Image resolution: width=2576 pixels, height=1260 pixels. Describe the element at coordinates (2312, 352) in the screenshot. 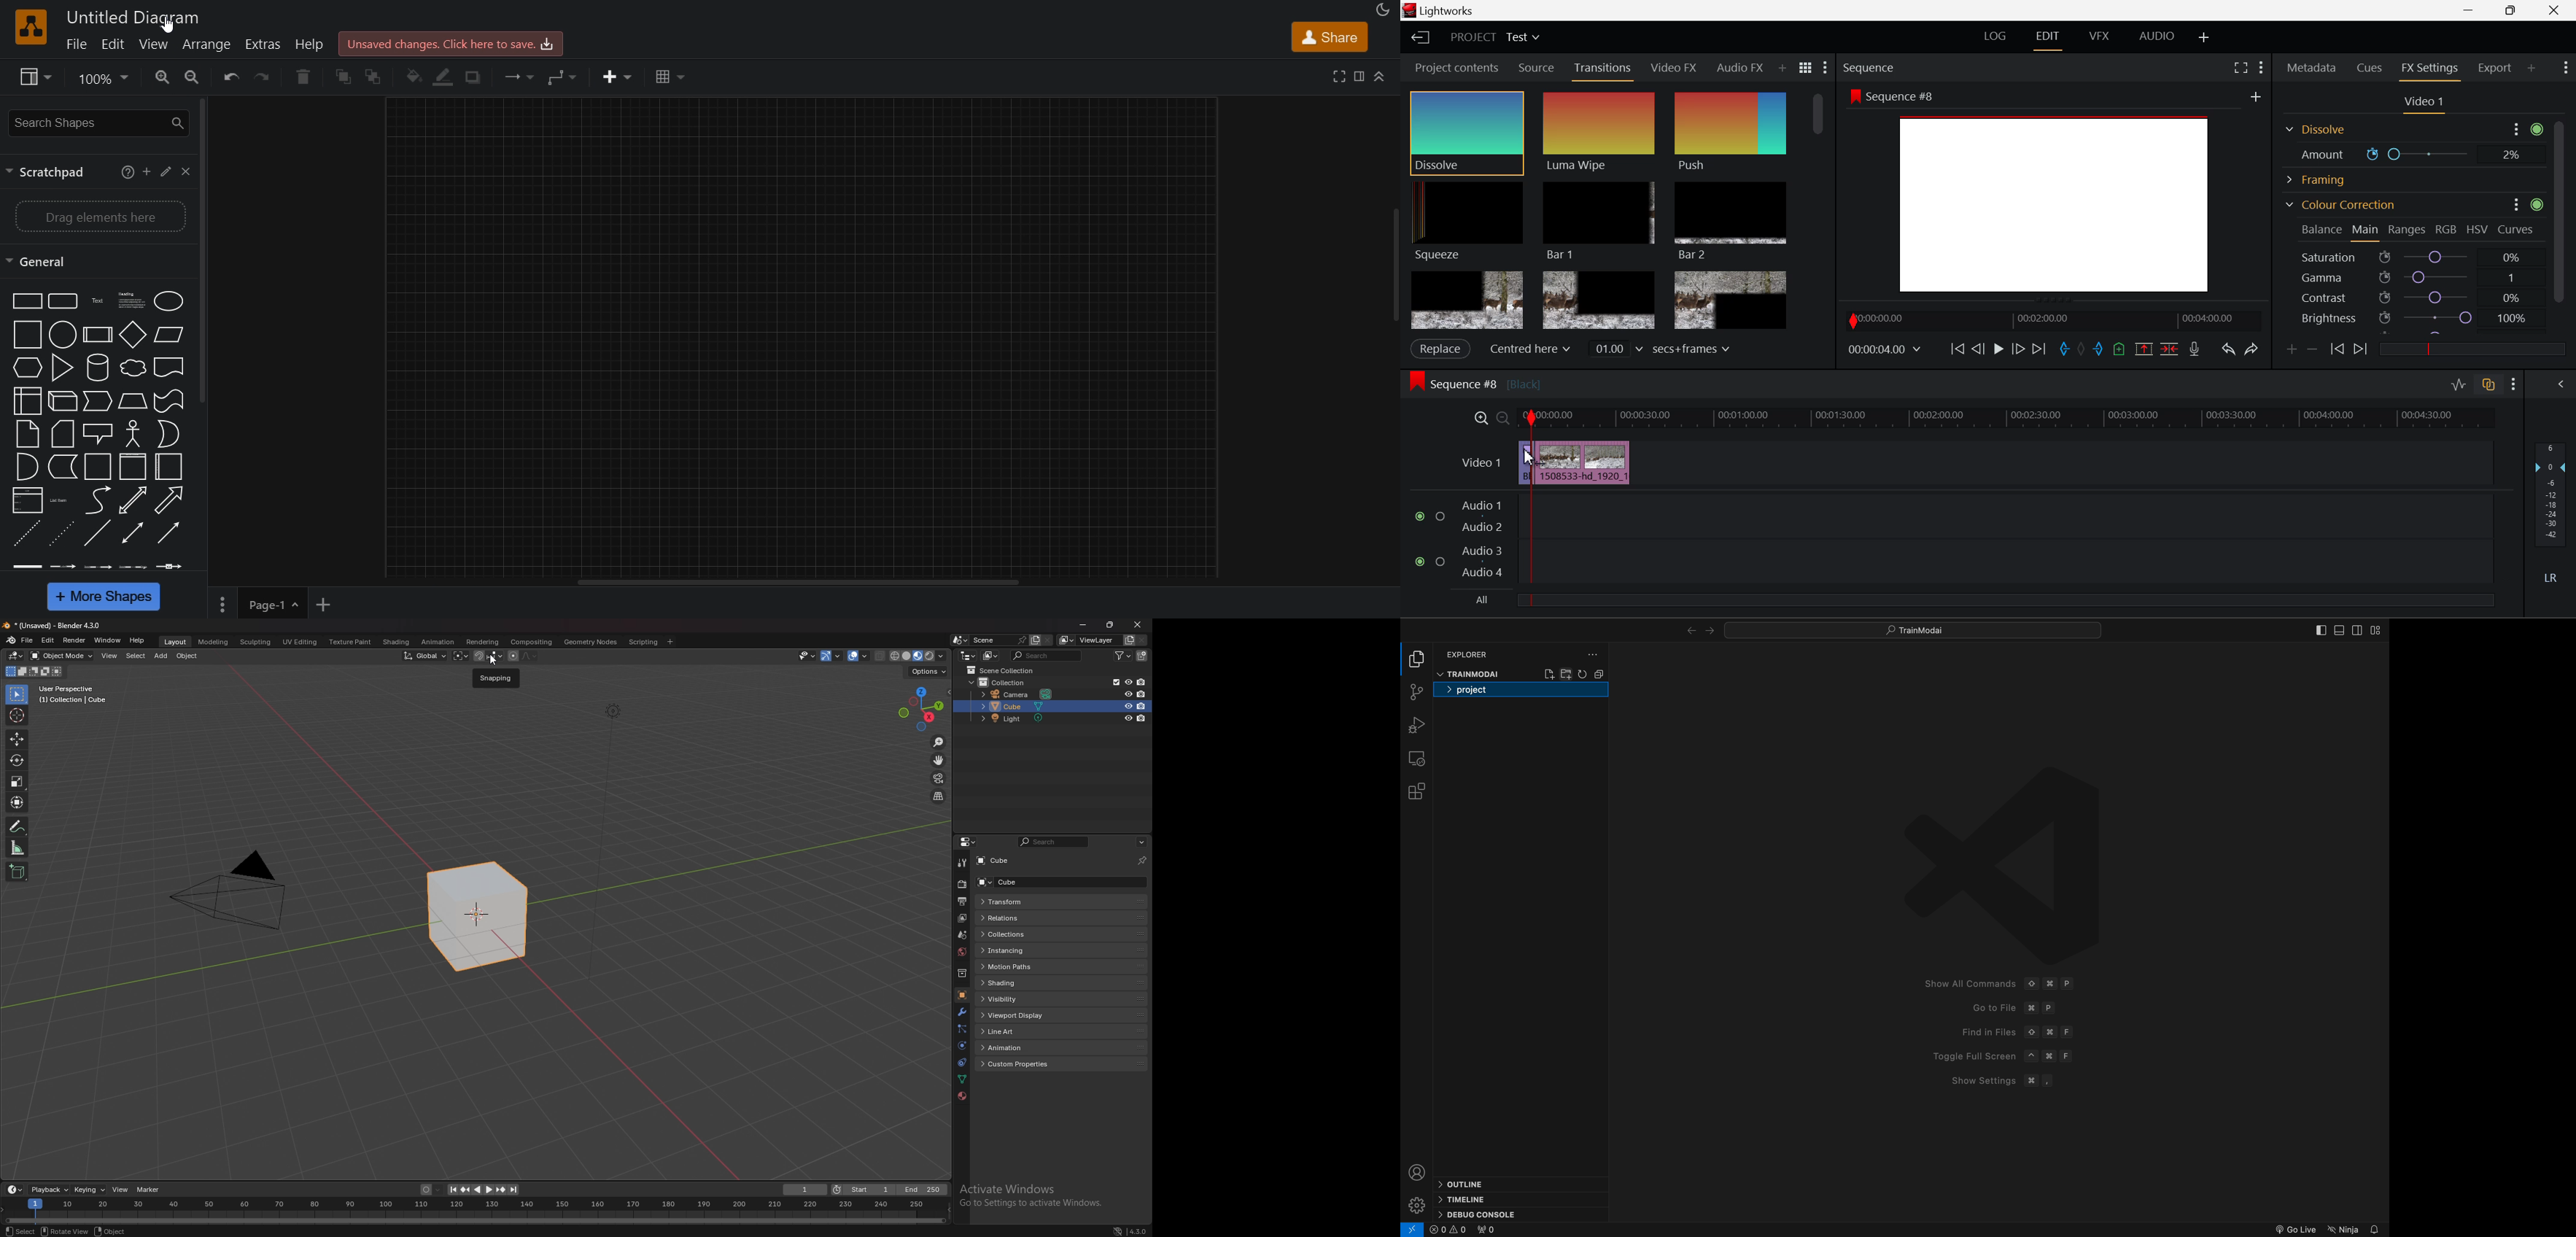

I see `Delete keyframe` at that location.